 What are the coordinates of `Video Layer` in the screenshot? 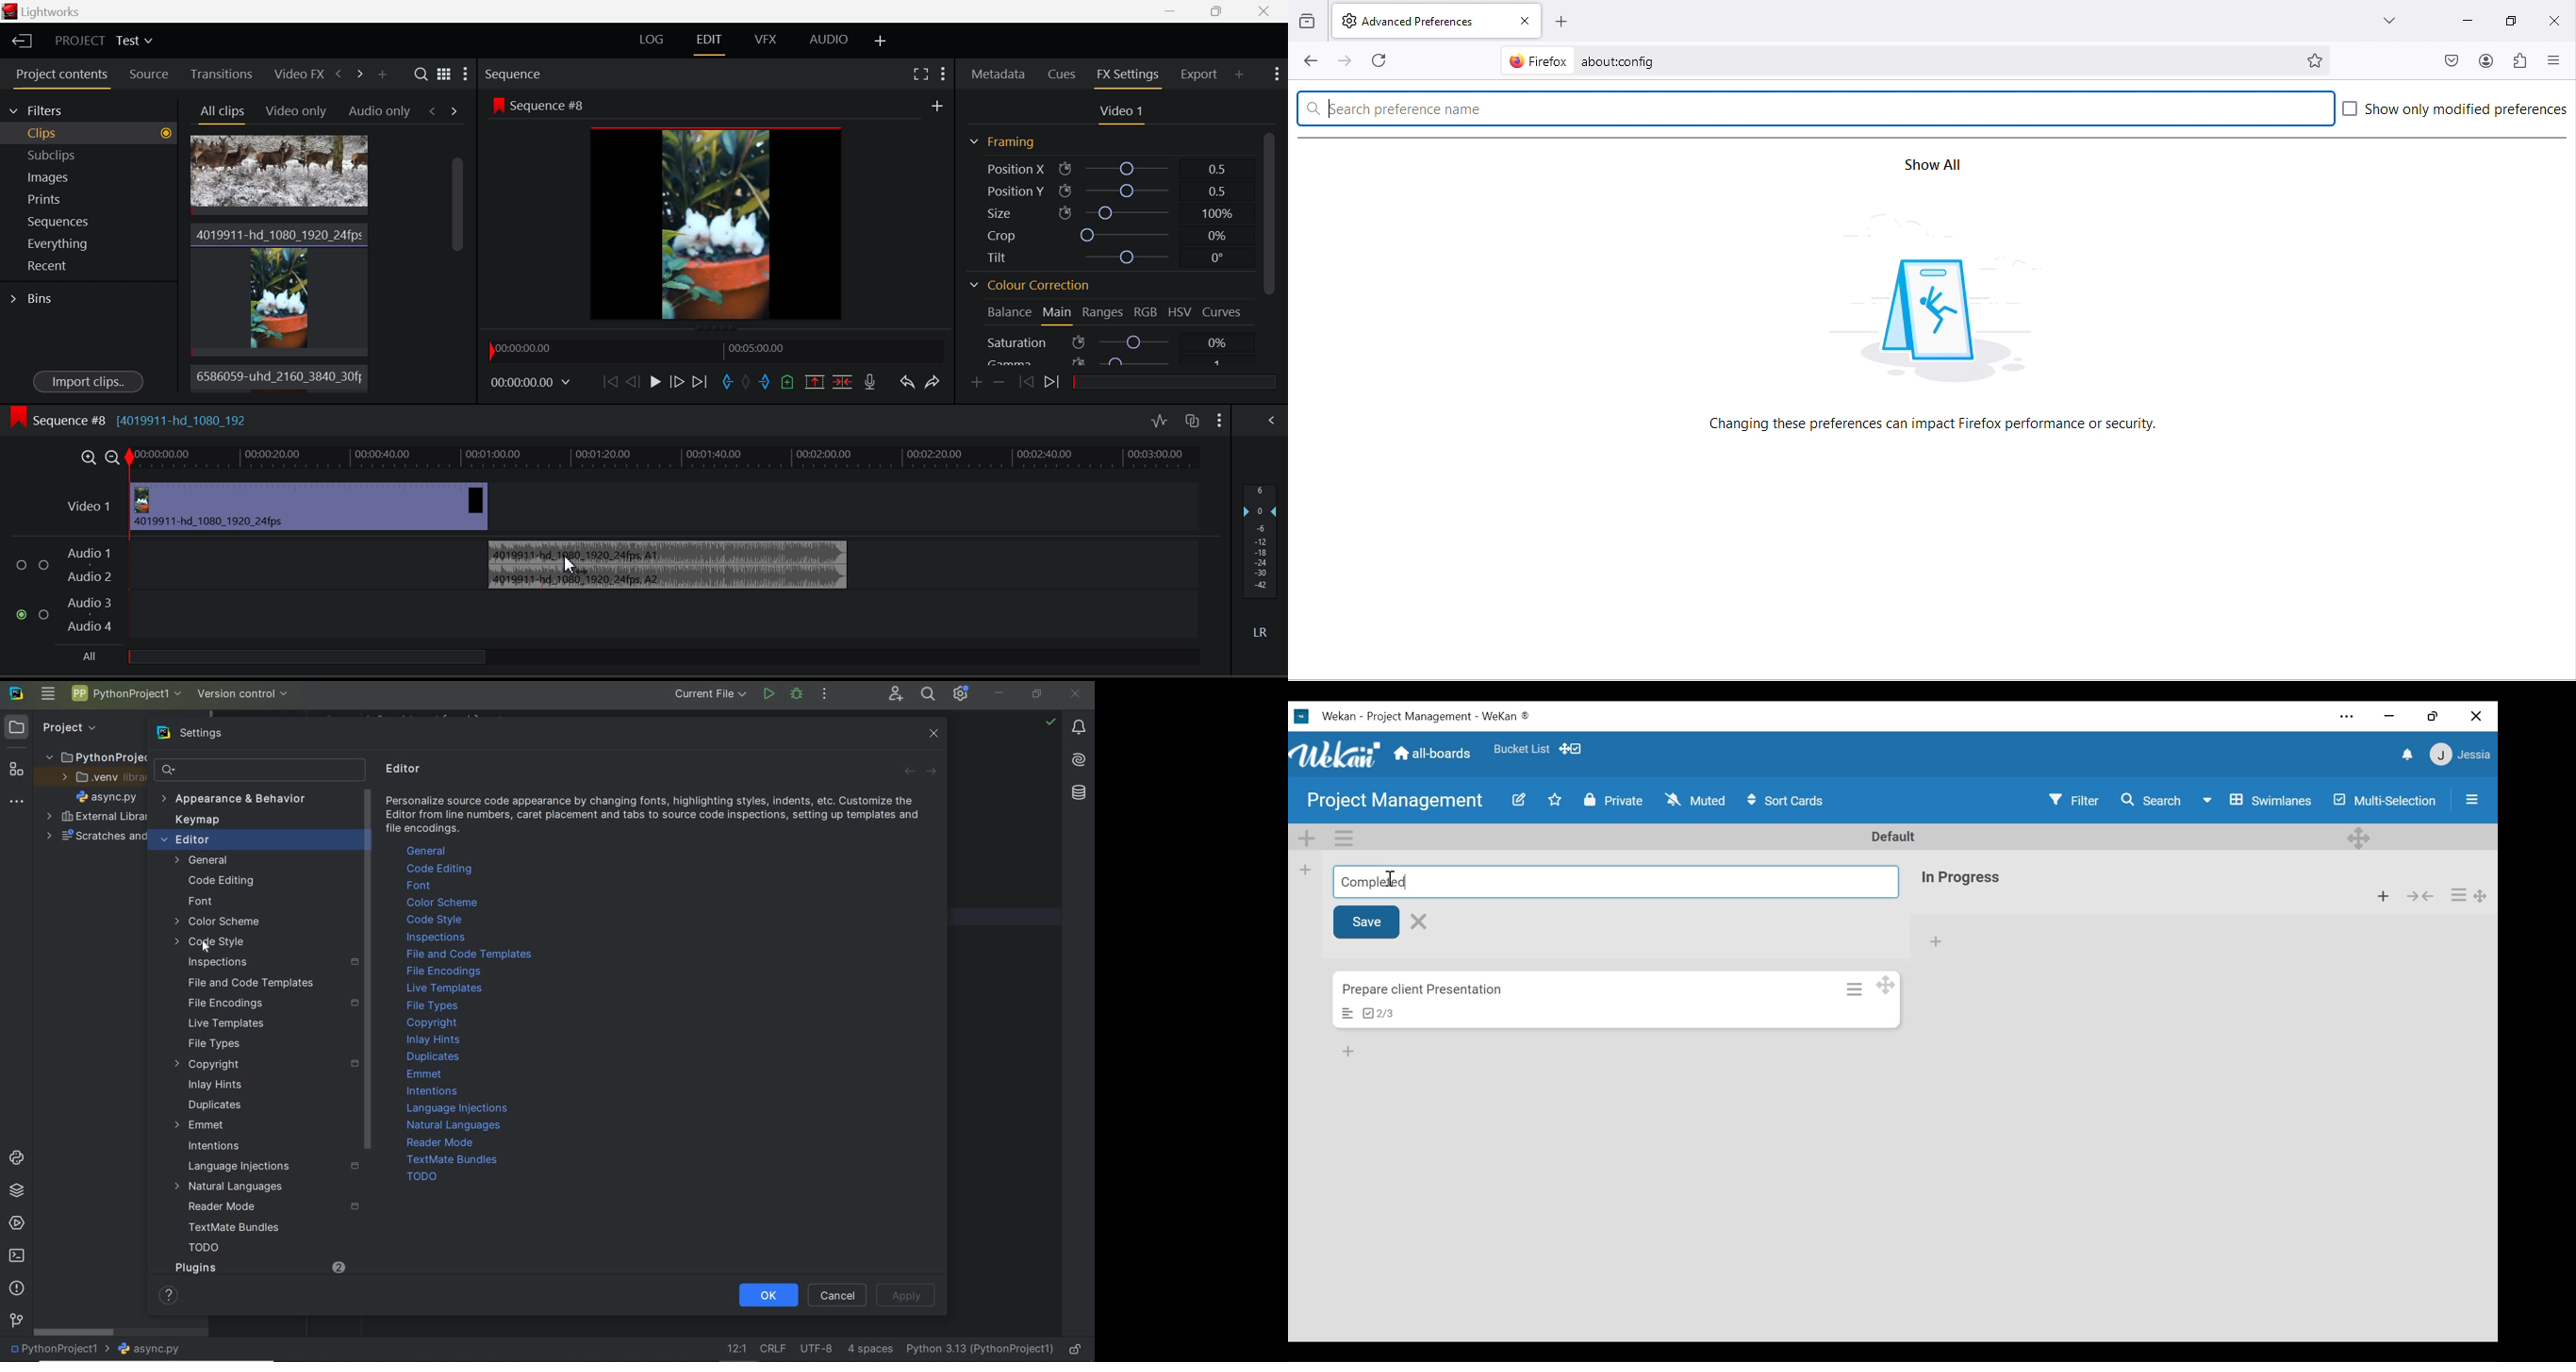 It's located at (90, 511).